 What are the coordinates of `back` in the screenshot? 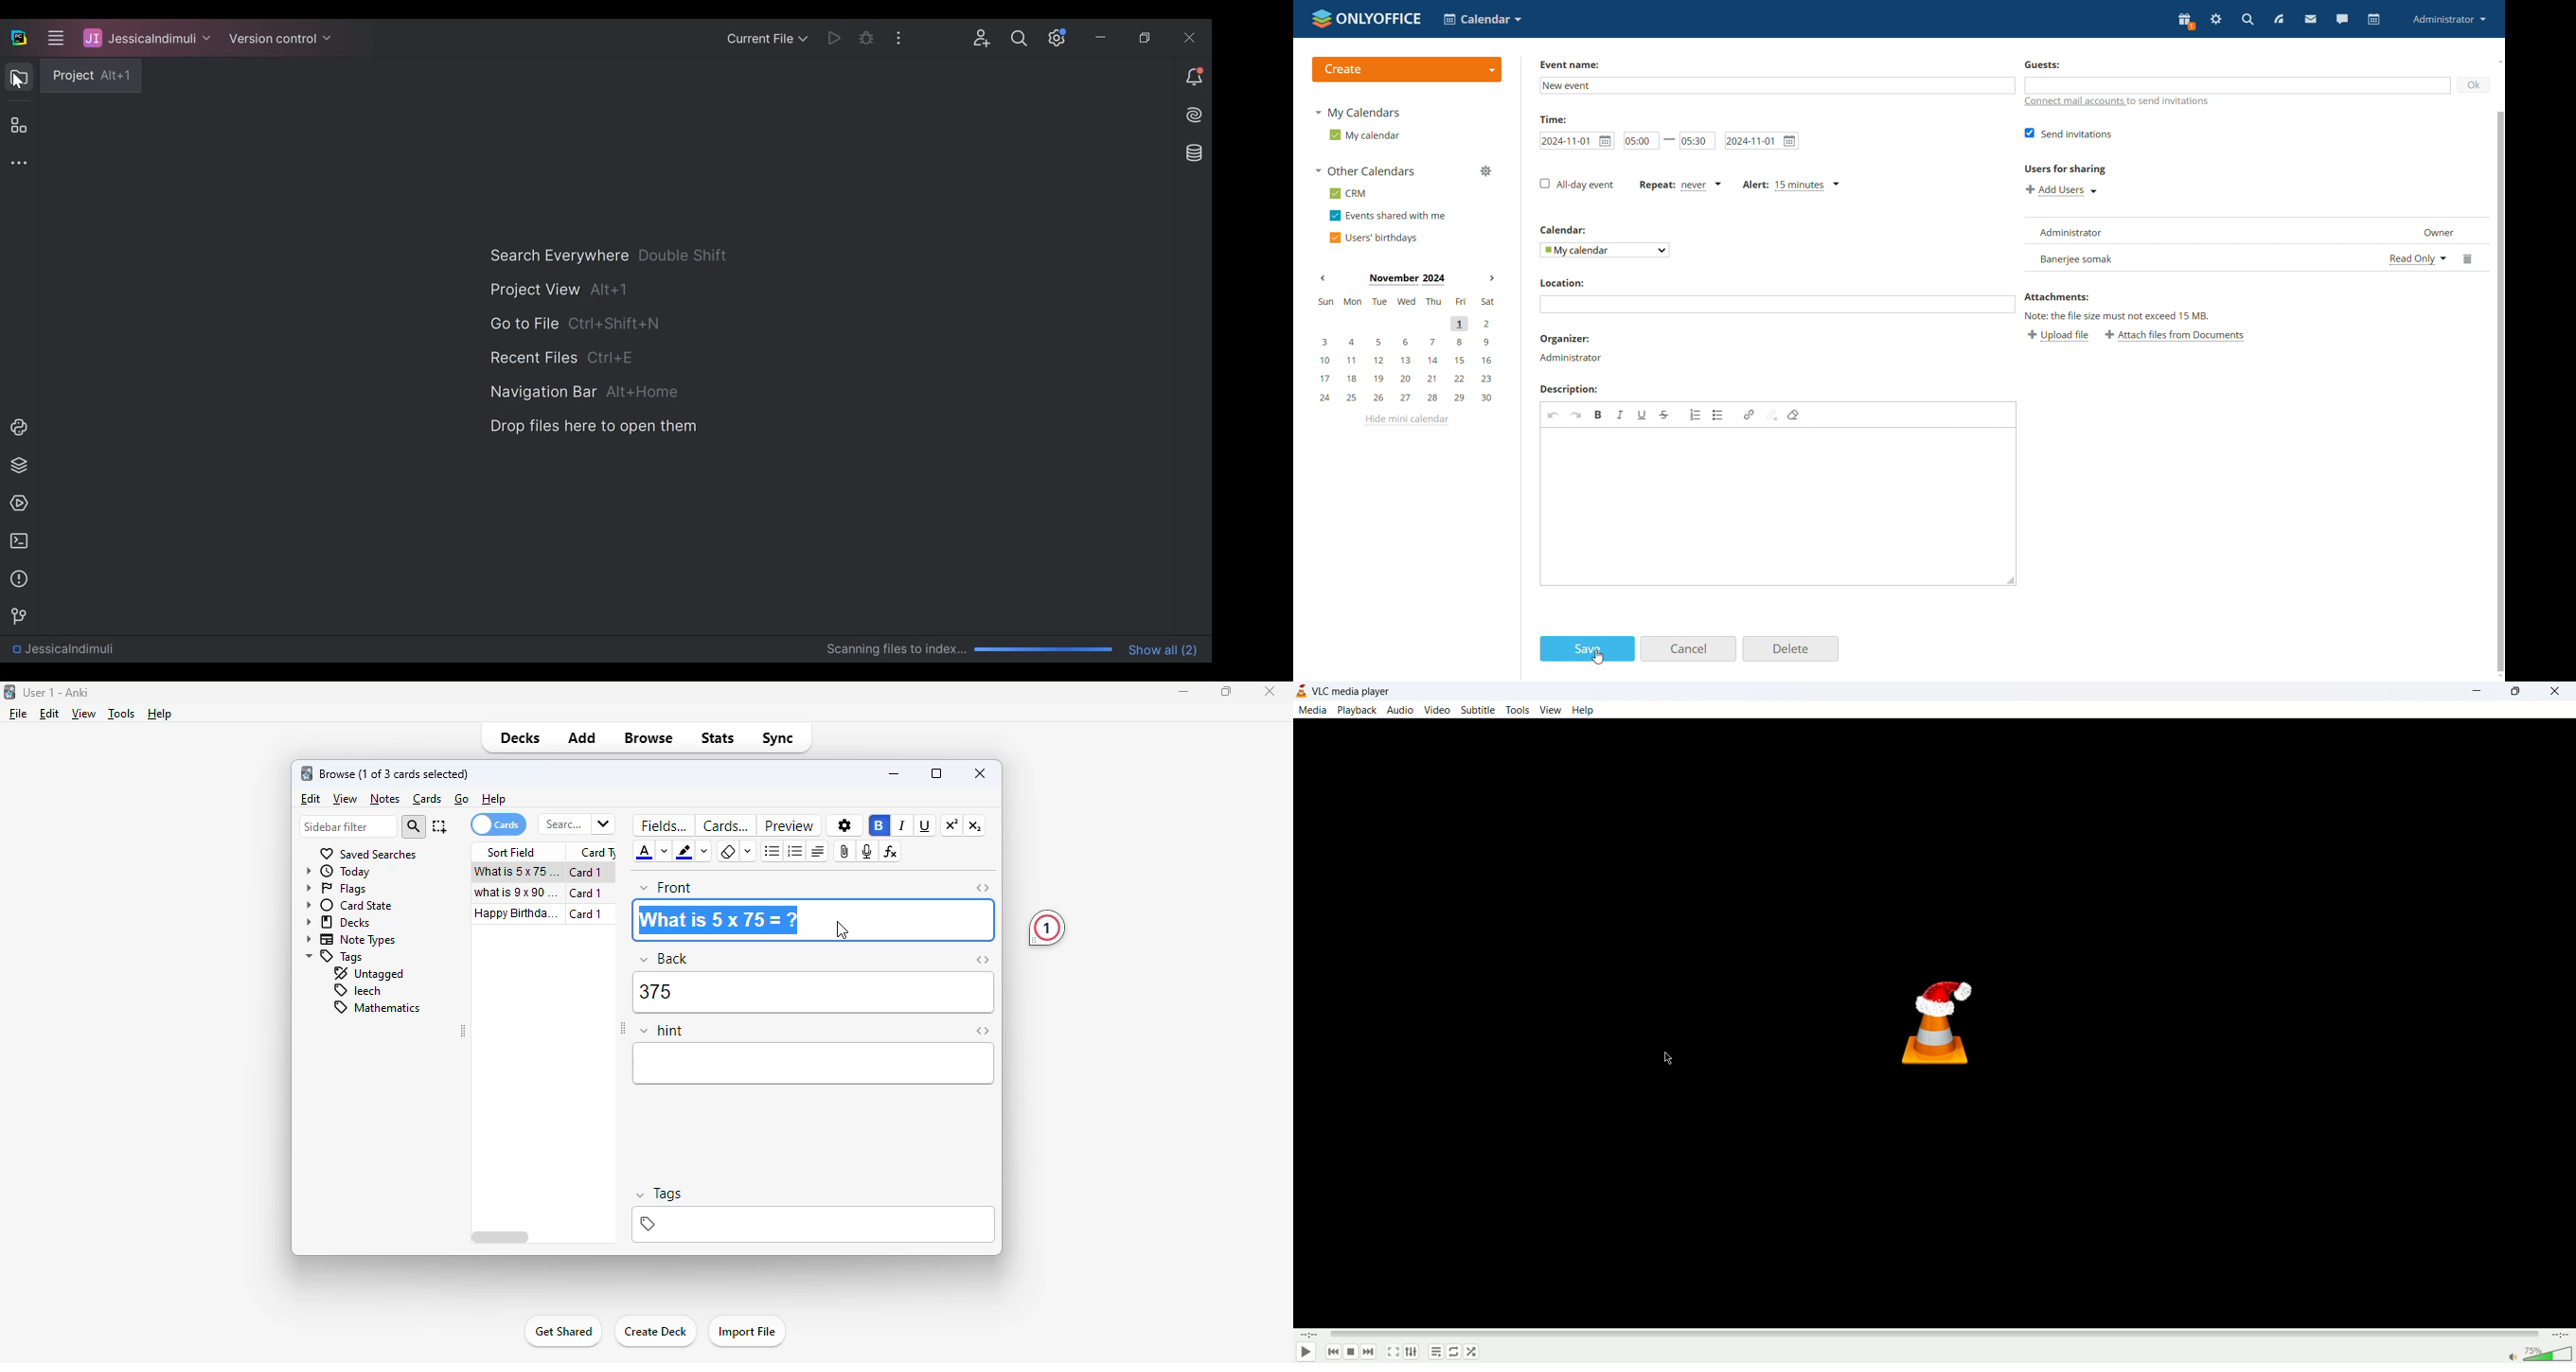 It's located at (665, 959).